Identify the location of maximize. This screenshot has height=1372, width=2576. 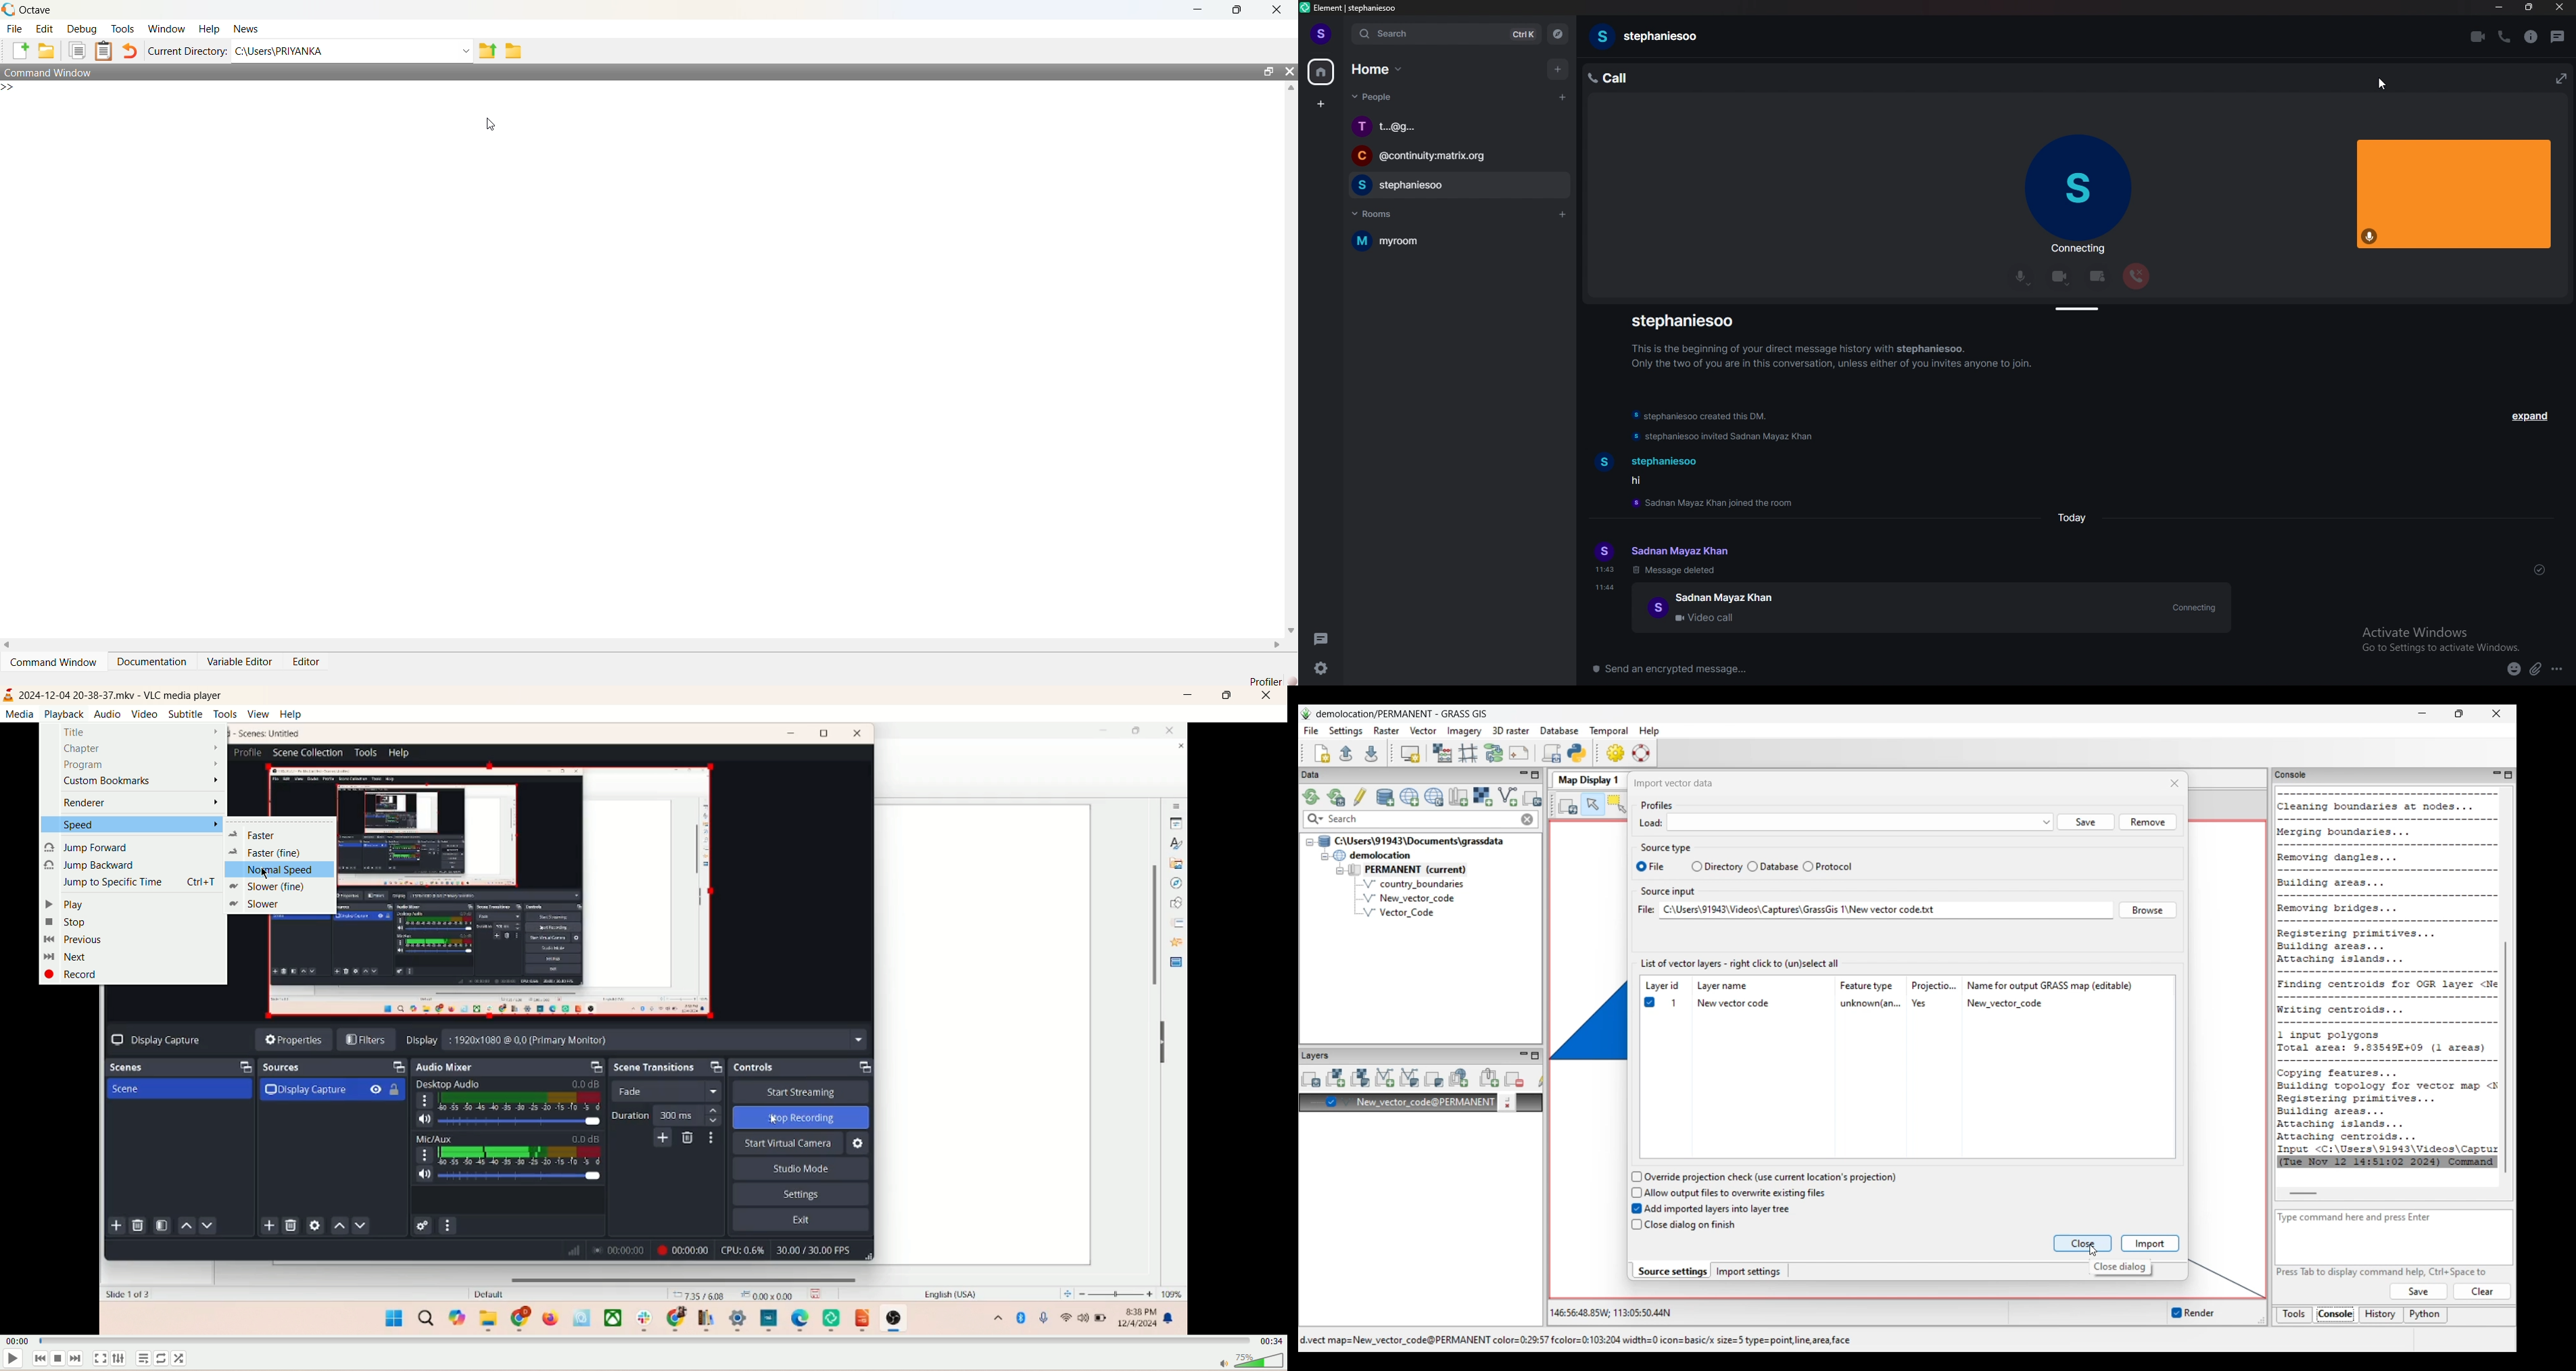
(1228, 698).